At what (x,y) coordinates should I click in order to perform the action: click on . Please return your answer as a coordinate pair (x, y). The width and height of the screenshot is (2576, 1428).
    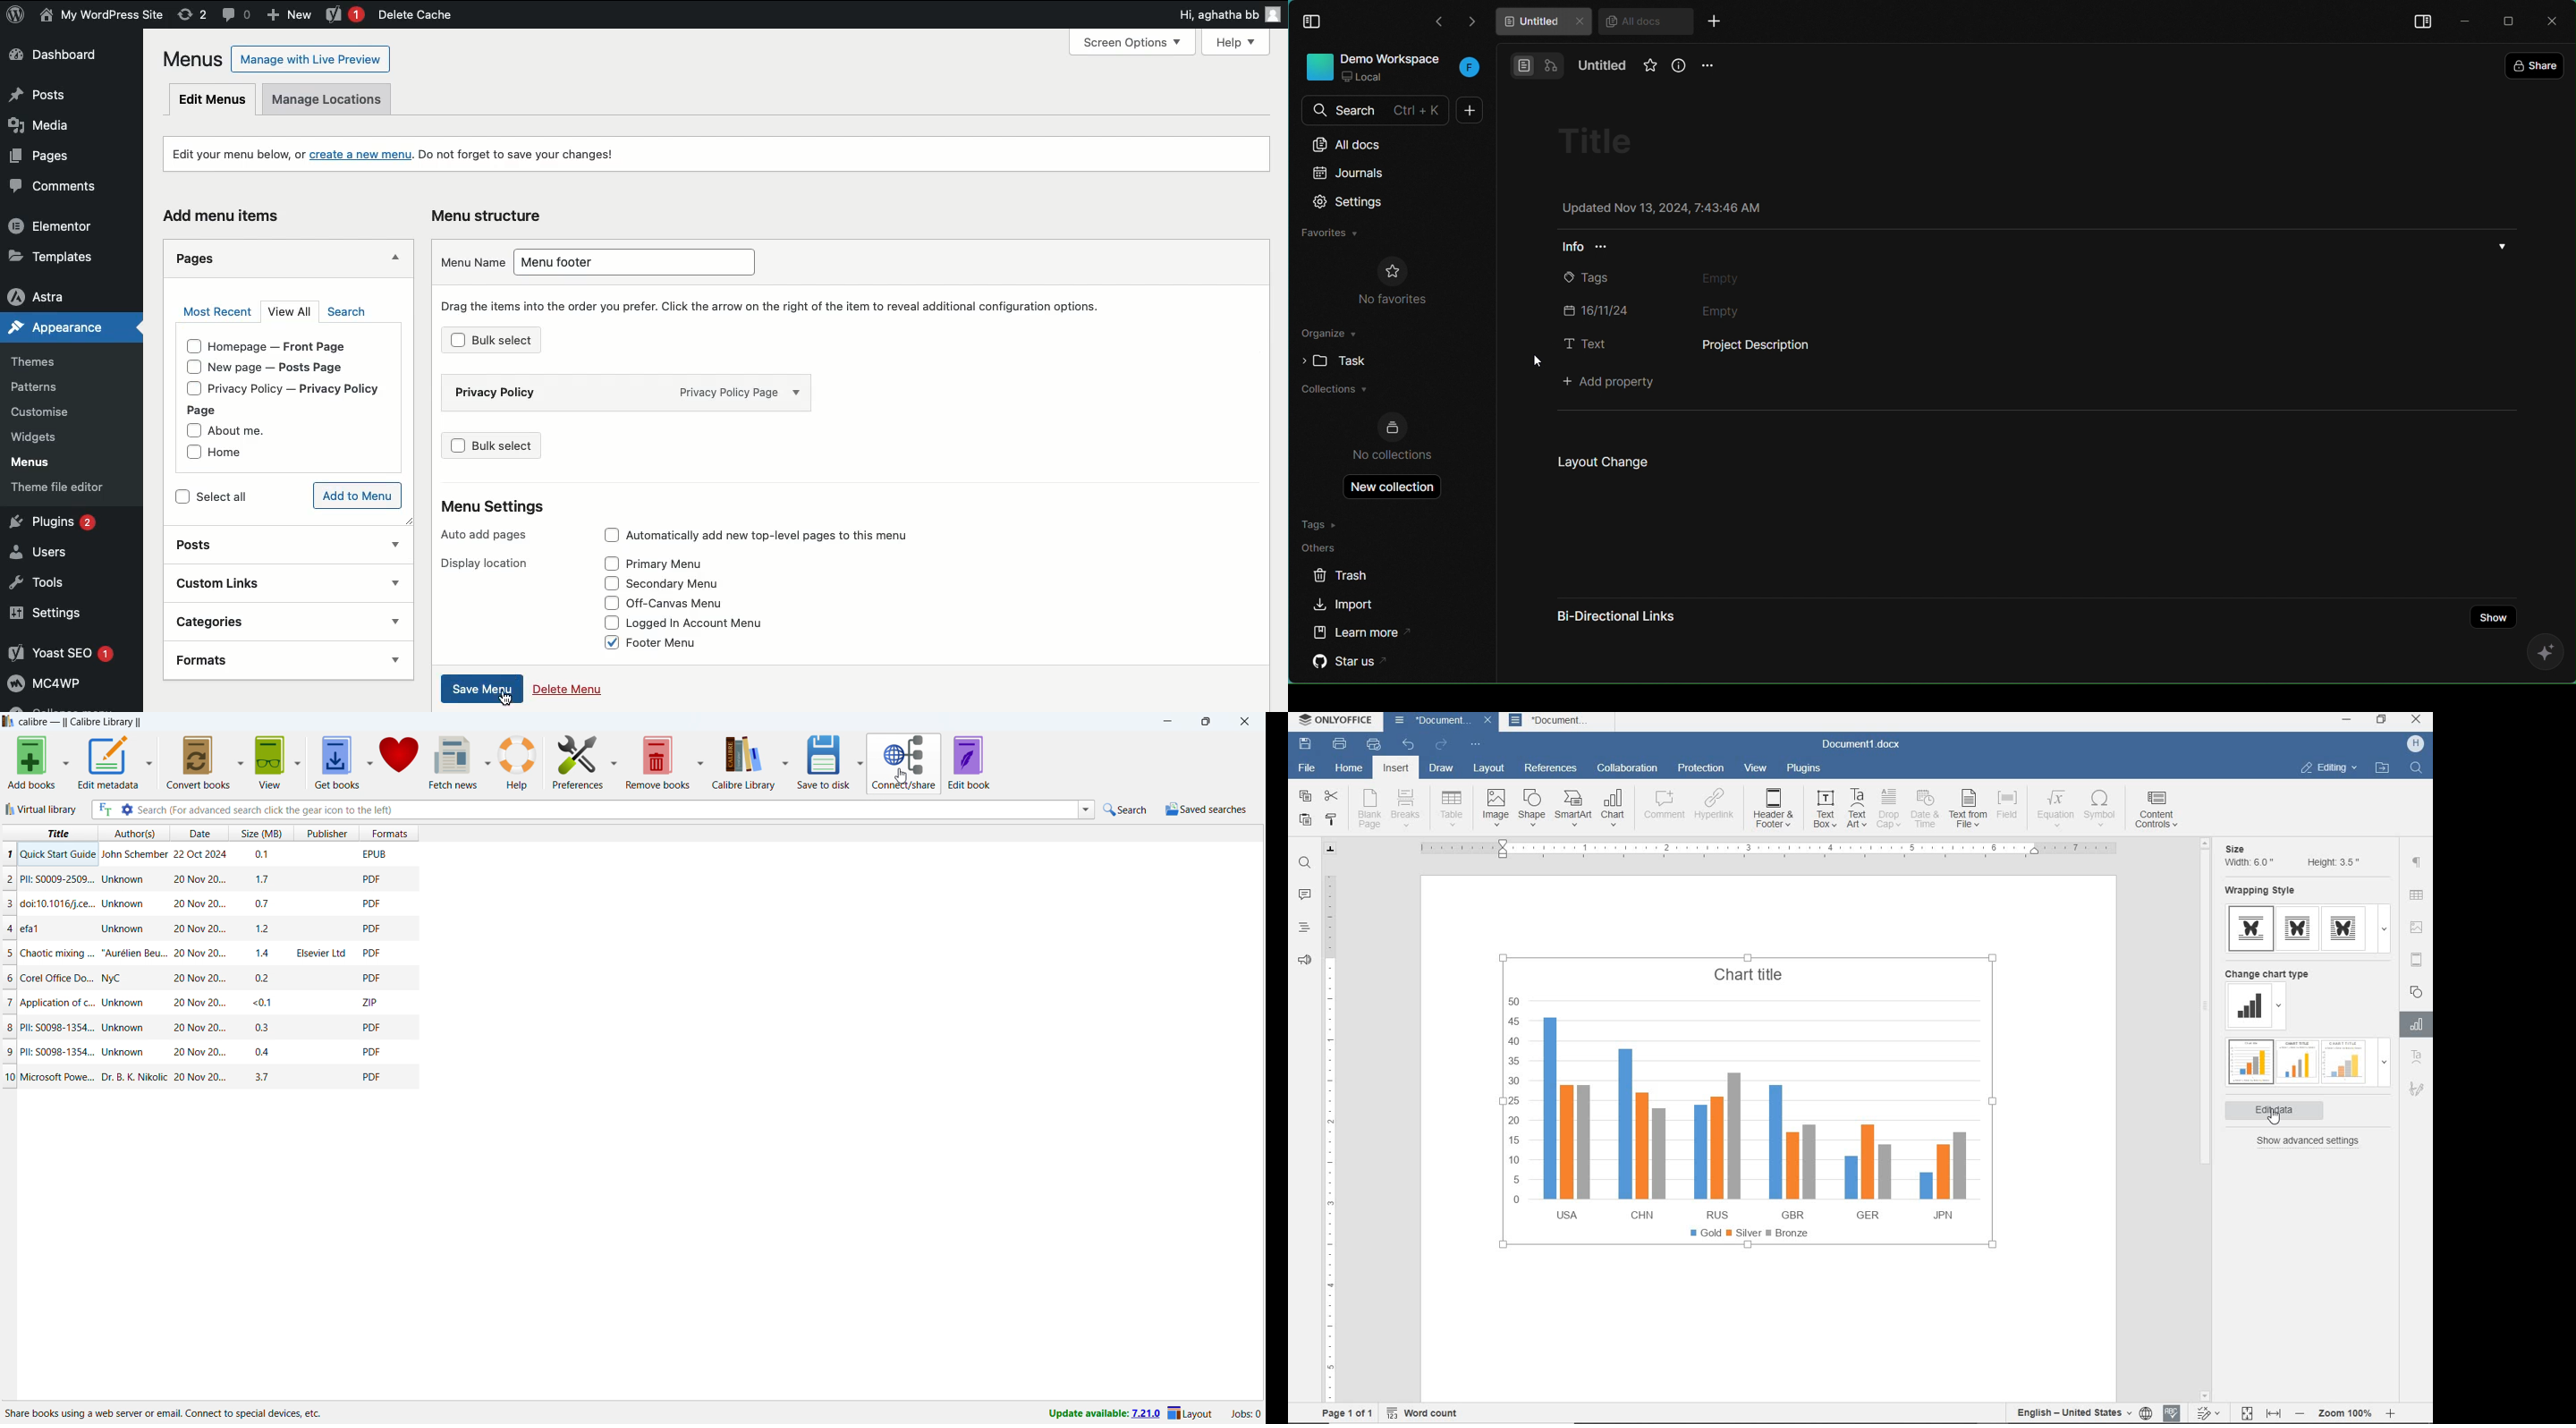
    Looking at the image, I should click on (823, 763).